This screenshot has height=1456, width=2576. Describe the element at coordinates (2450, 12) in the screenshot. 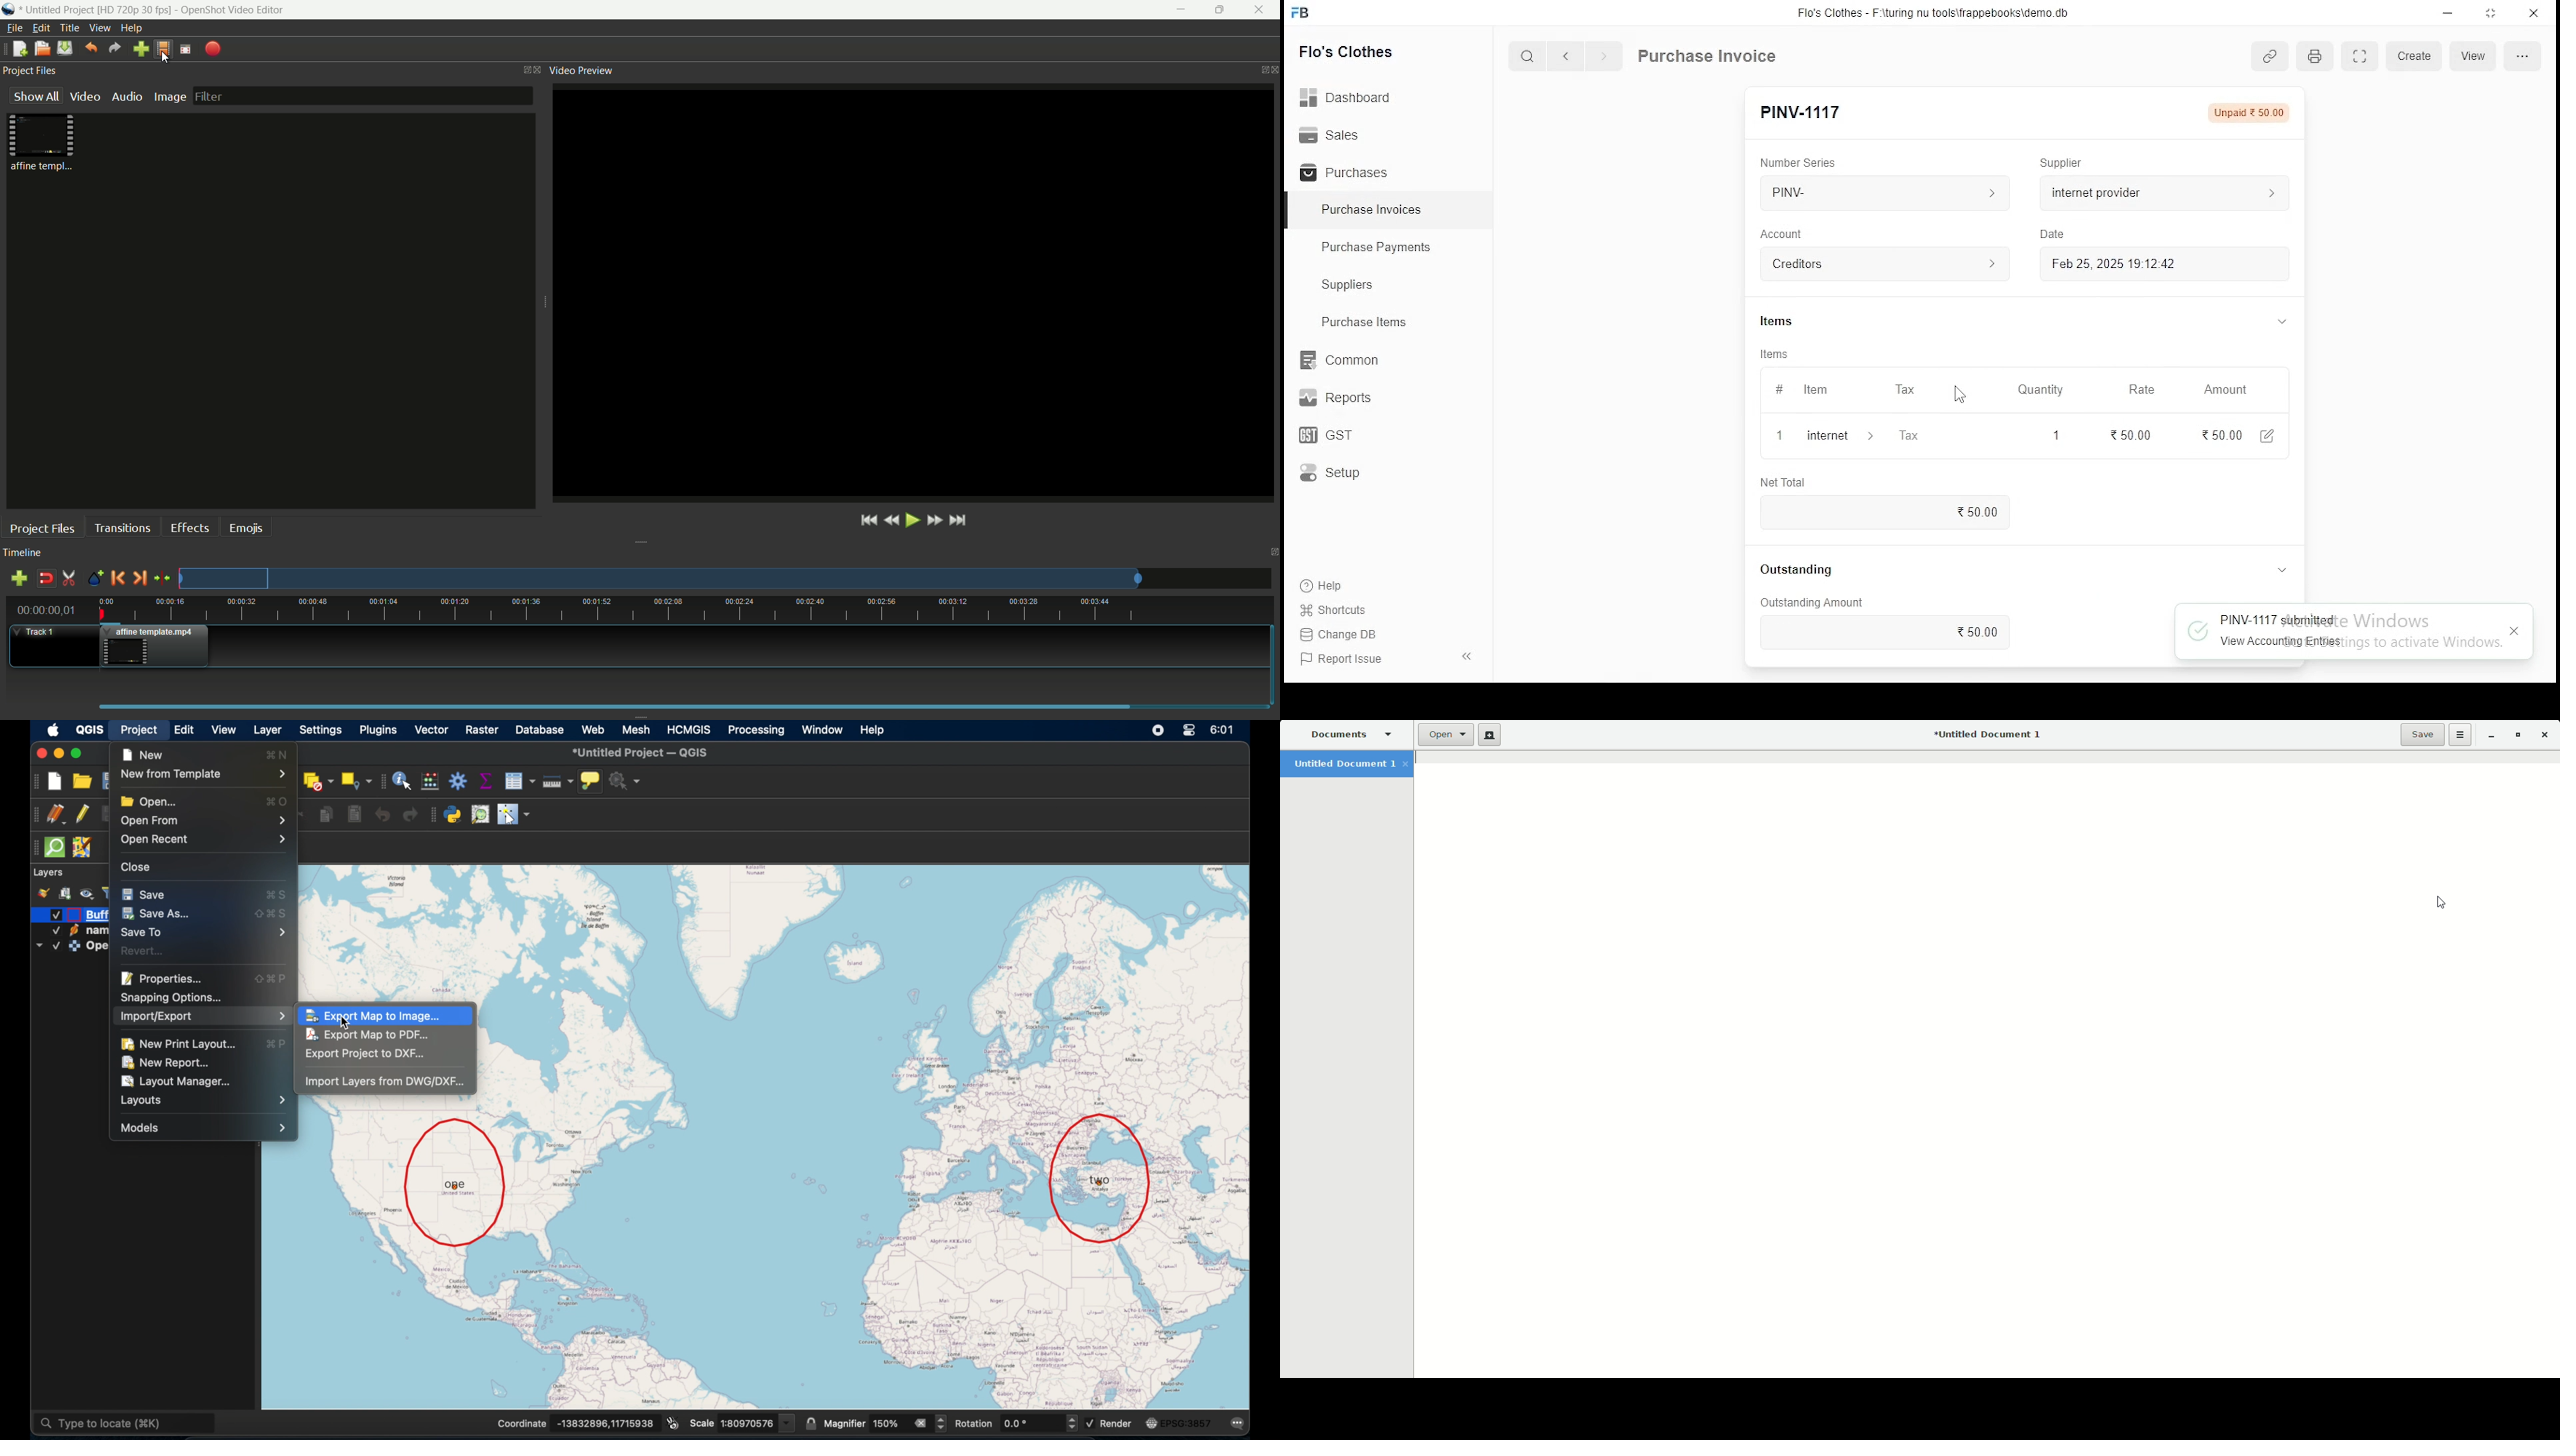

I see `minimize` at that location.